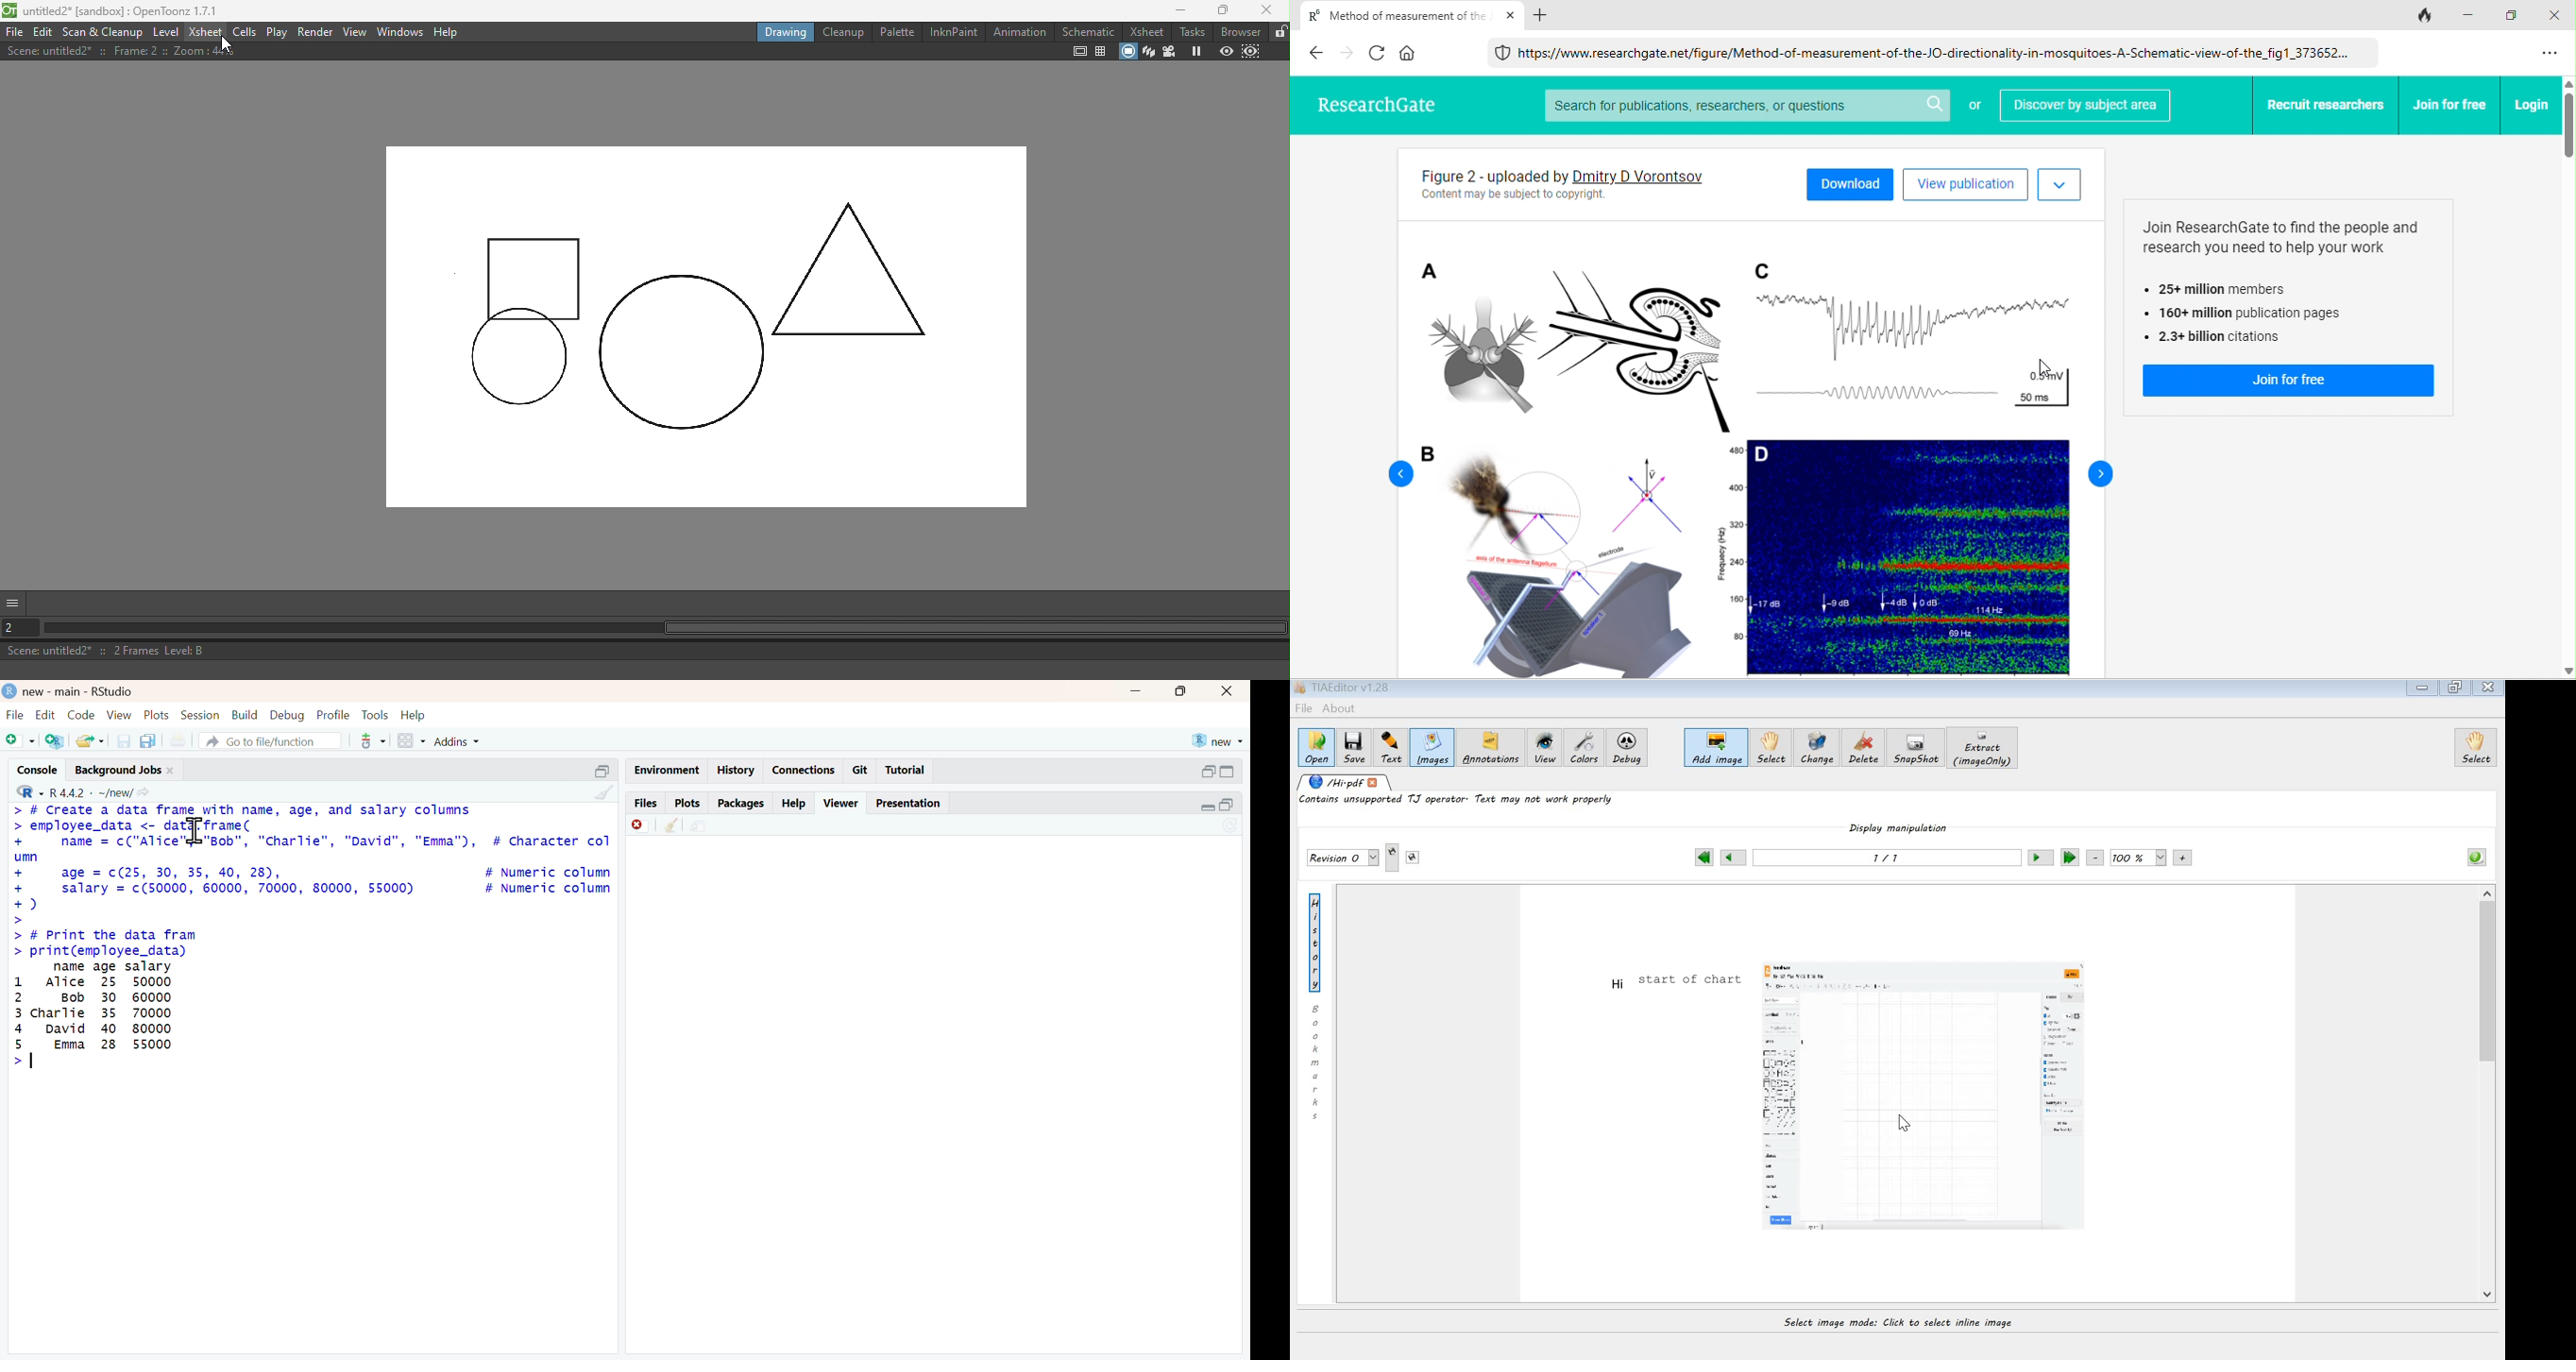 The width and height of the screenshot is (2576, 1372). What do you see at coordinates (2288, 381) in the screenshot?
I see `join for free` at bounding box center [2288, 381].